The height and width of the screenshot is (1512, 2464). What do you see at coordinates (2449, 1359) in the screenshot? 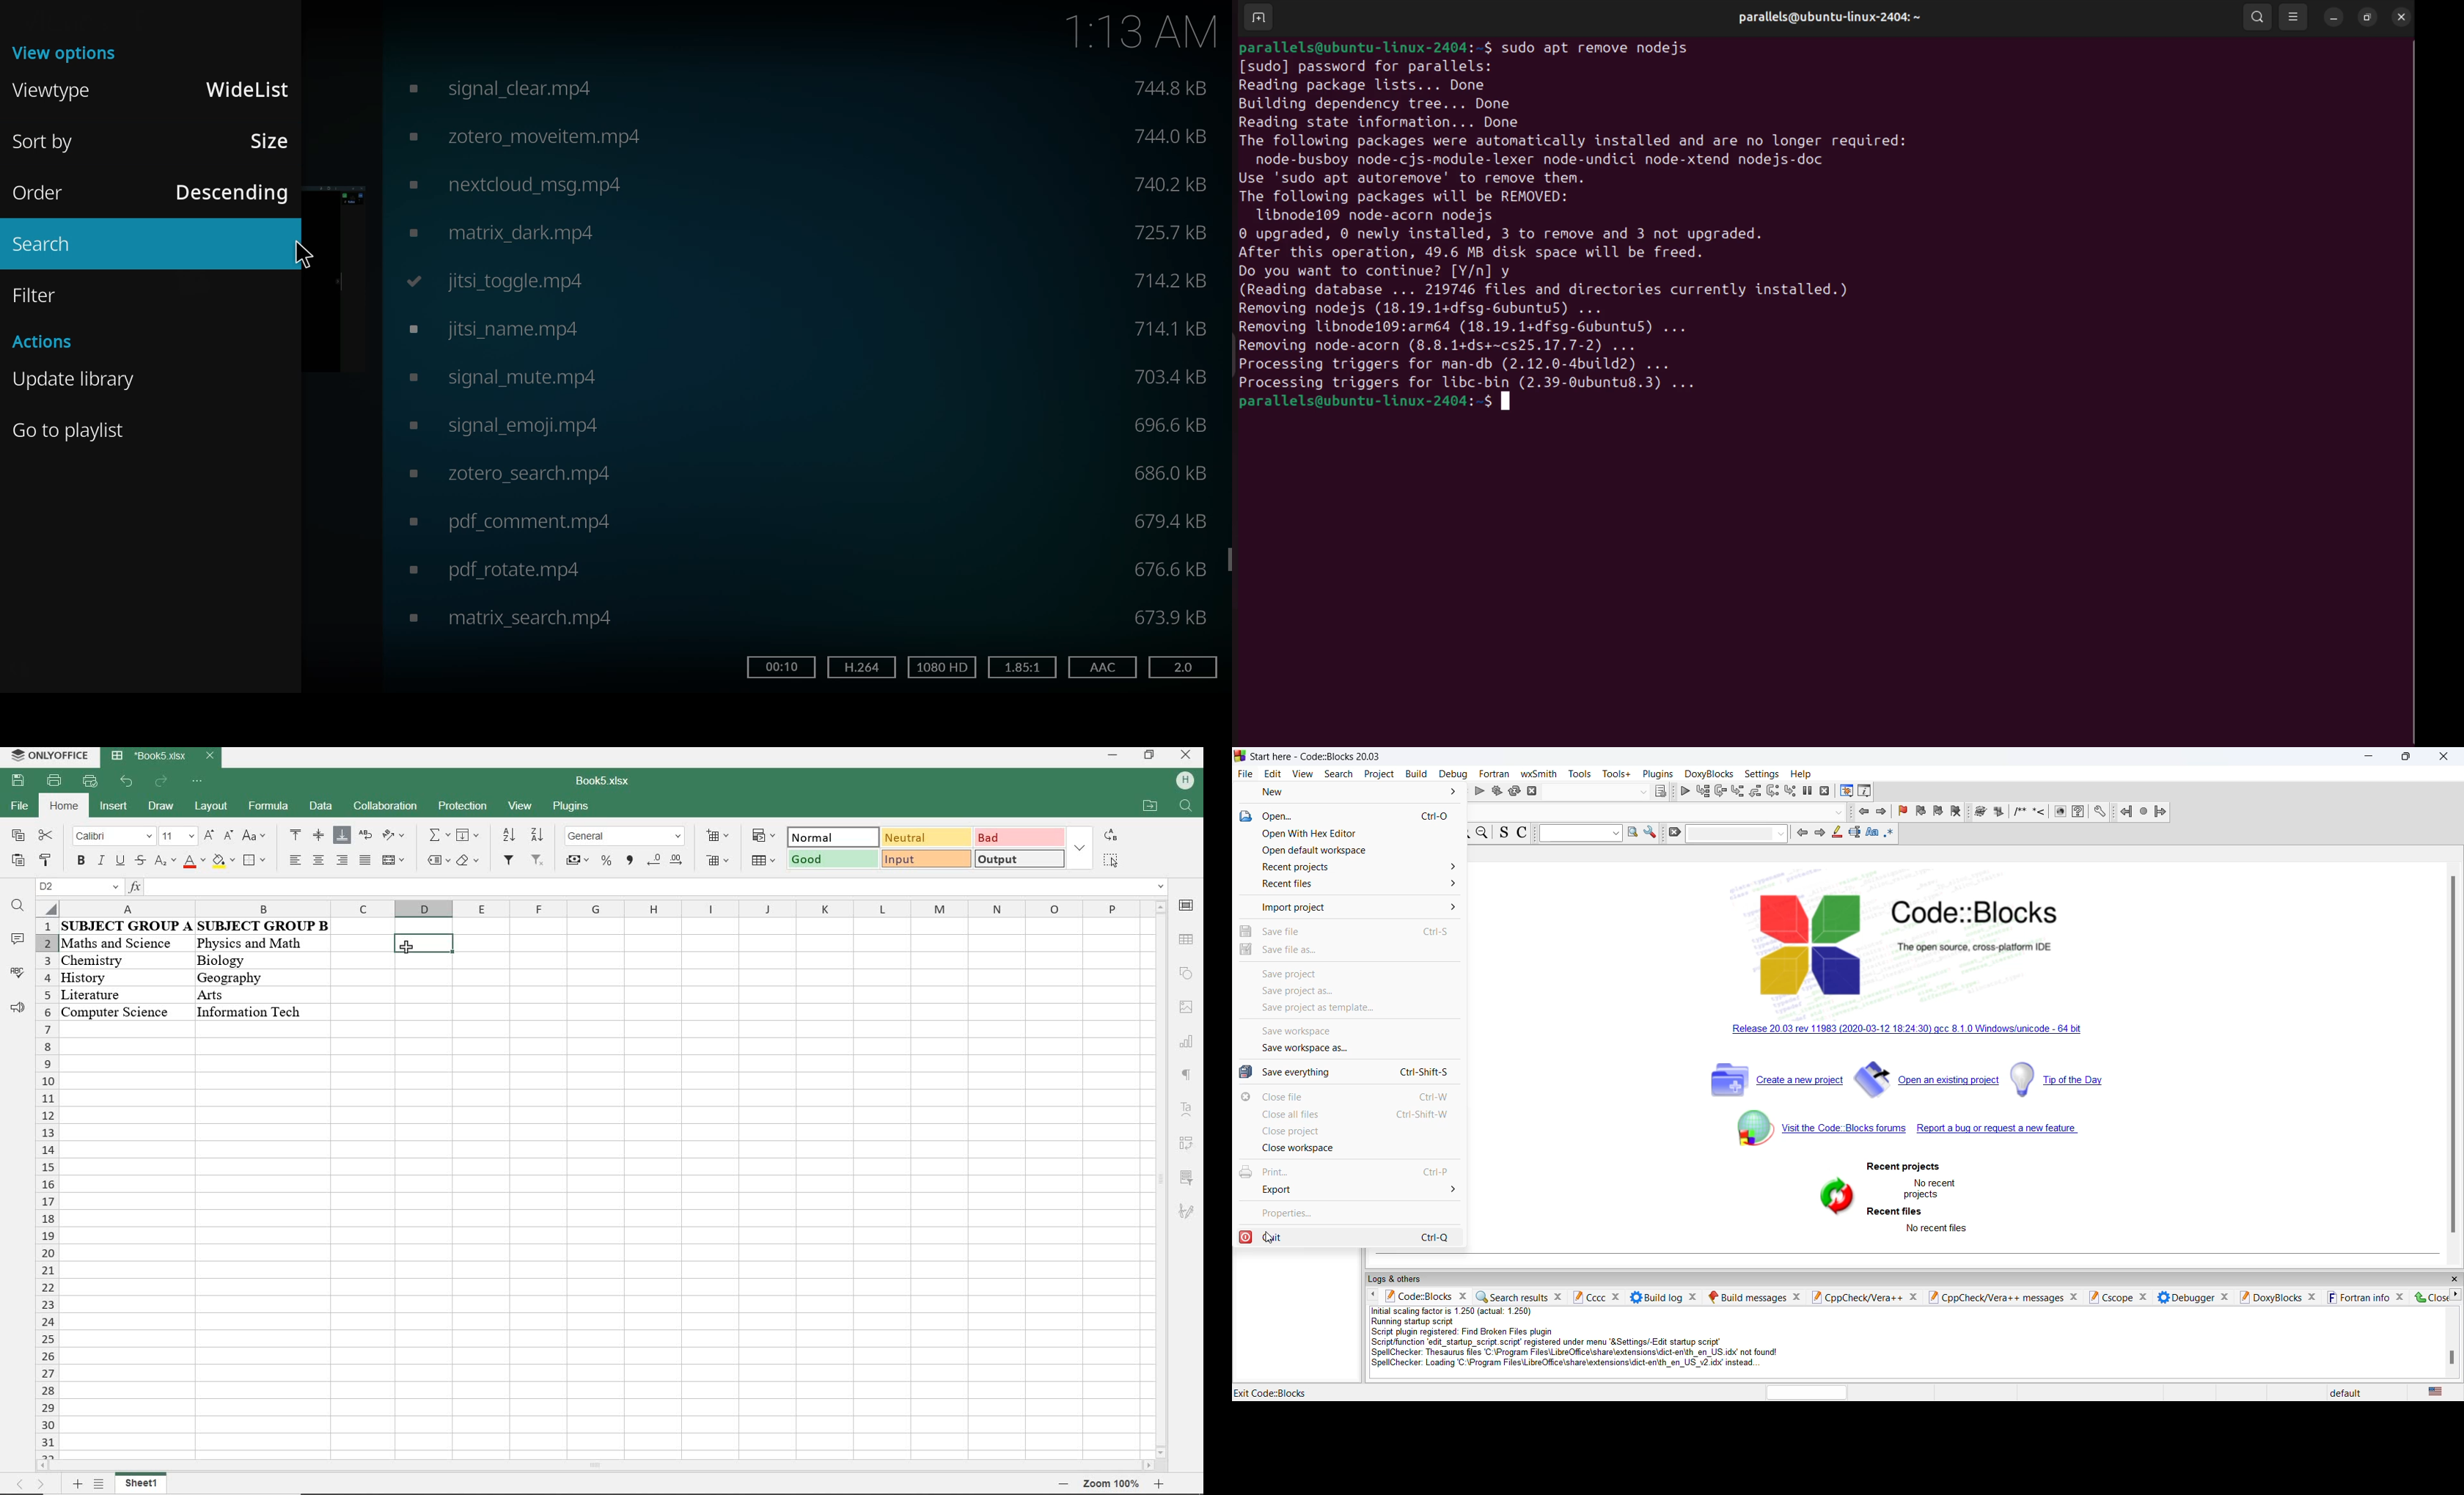
I see `scrollbar` at bounding box center [2449, 1359].